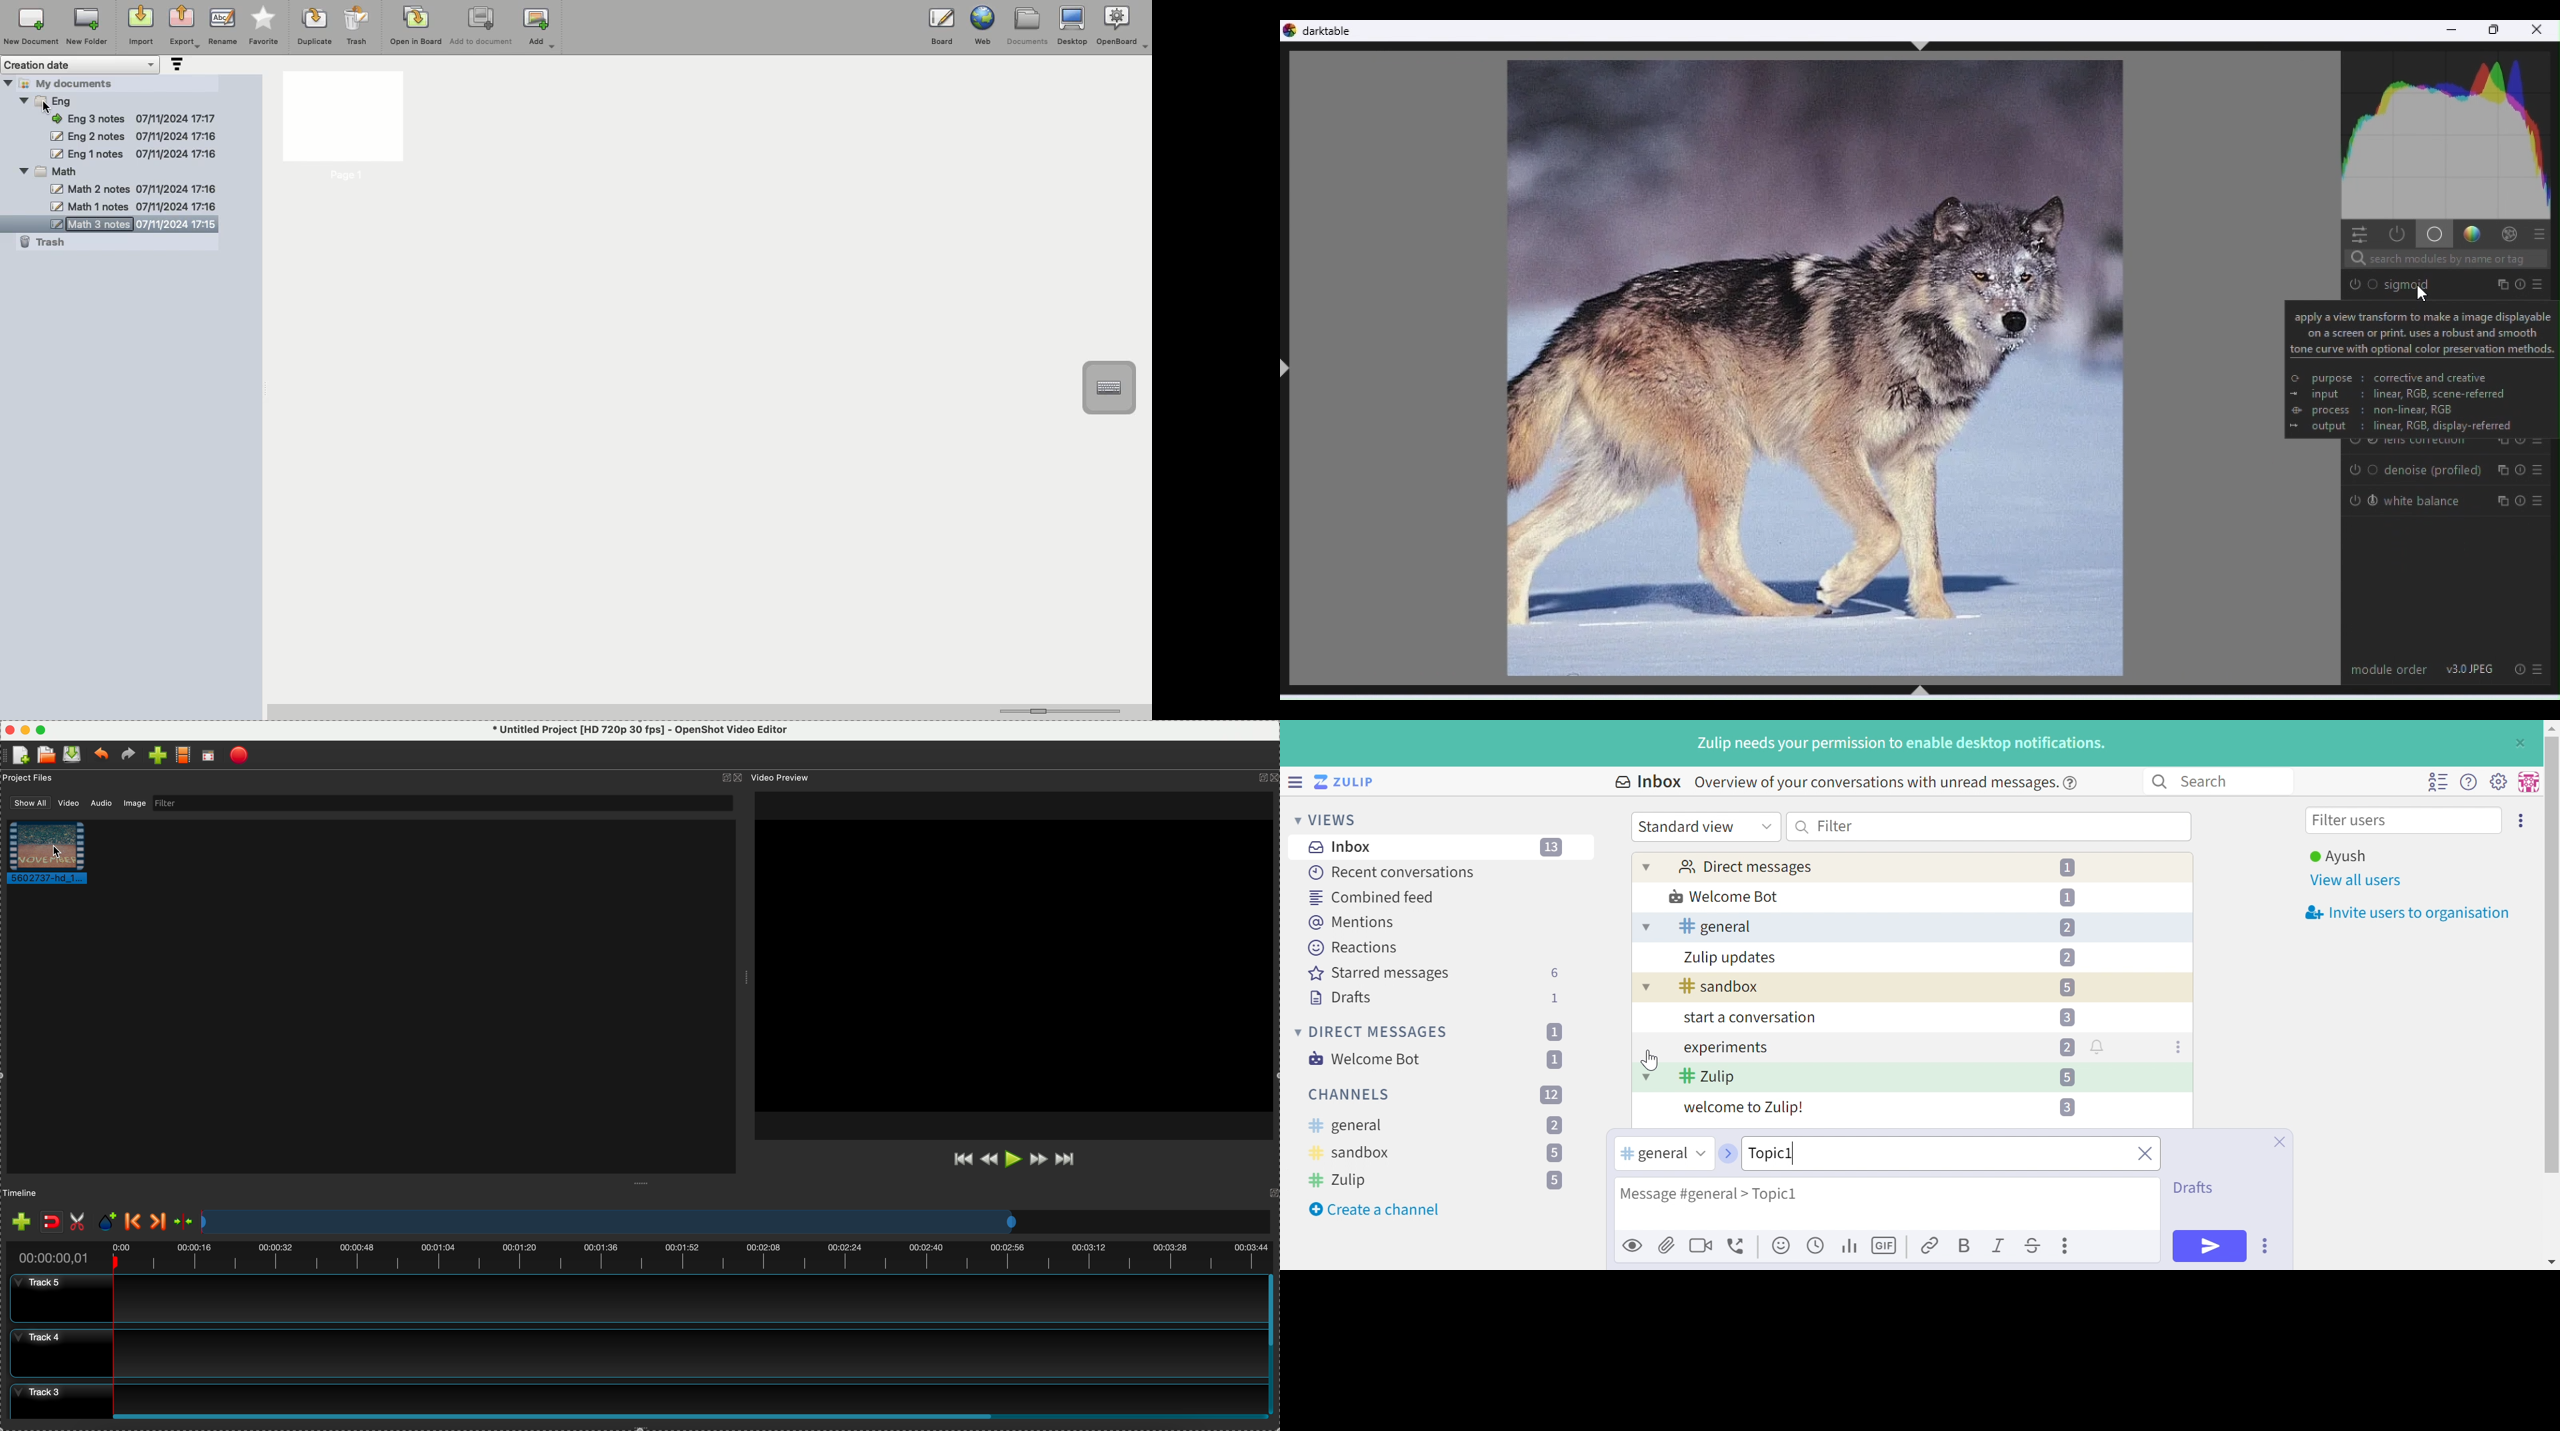  I want to click on Hide left sidebar, so click(1297, 782).